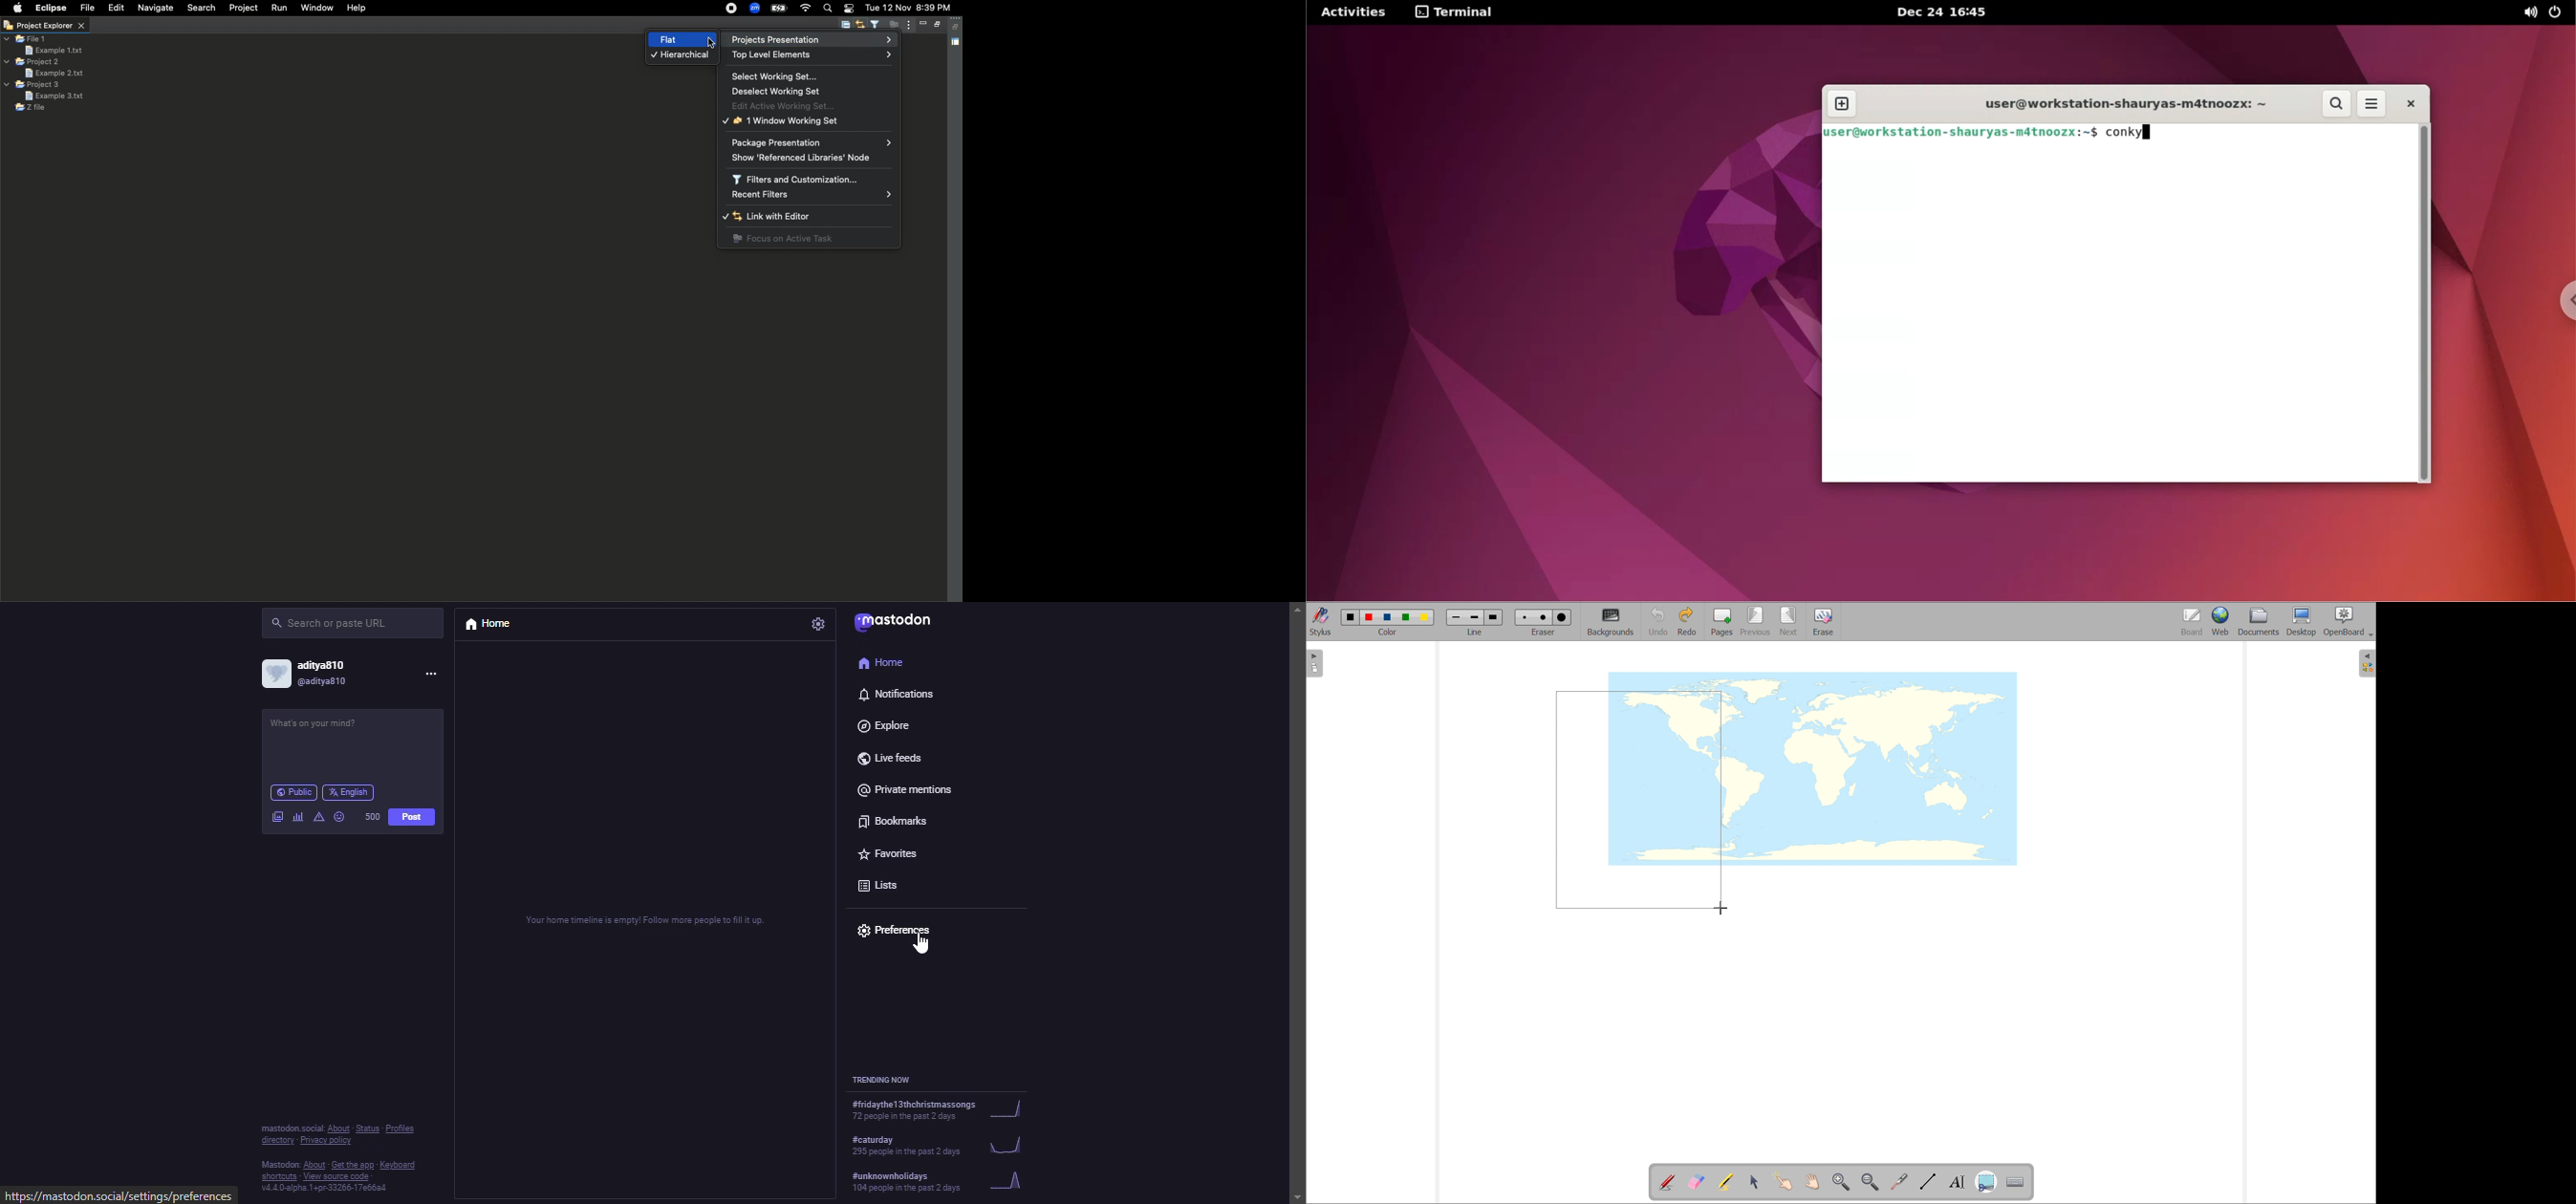 Image resolution: width=2576 pixels, height=1204 pixels. Describe the element at coordinates (822, 623) in the screenshot. I see `settings` at that location.